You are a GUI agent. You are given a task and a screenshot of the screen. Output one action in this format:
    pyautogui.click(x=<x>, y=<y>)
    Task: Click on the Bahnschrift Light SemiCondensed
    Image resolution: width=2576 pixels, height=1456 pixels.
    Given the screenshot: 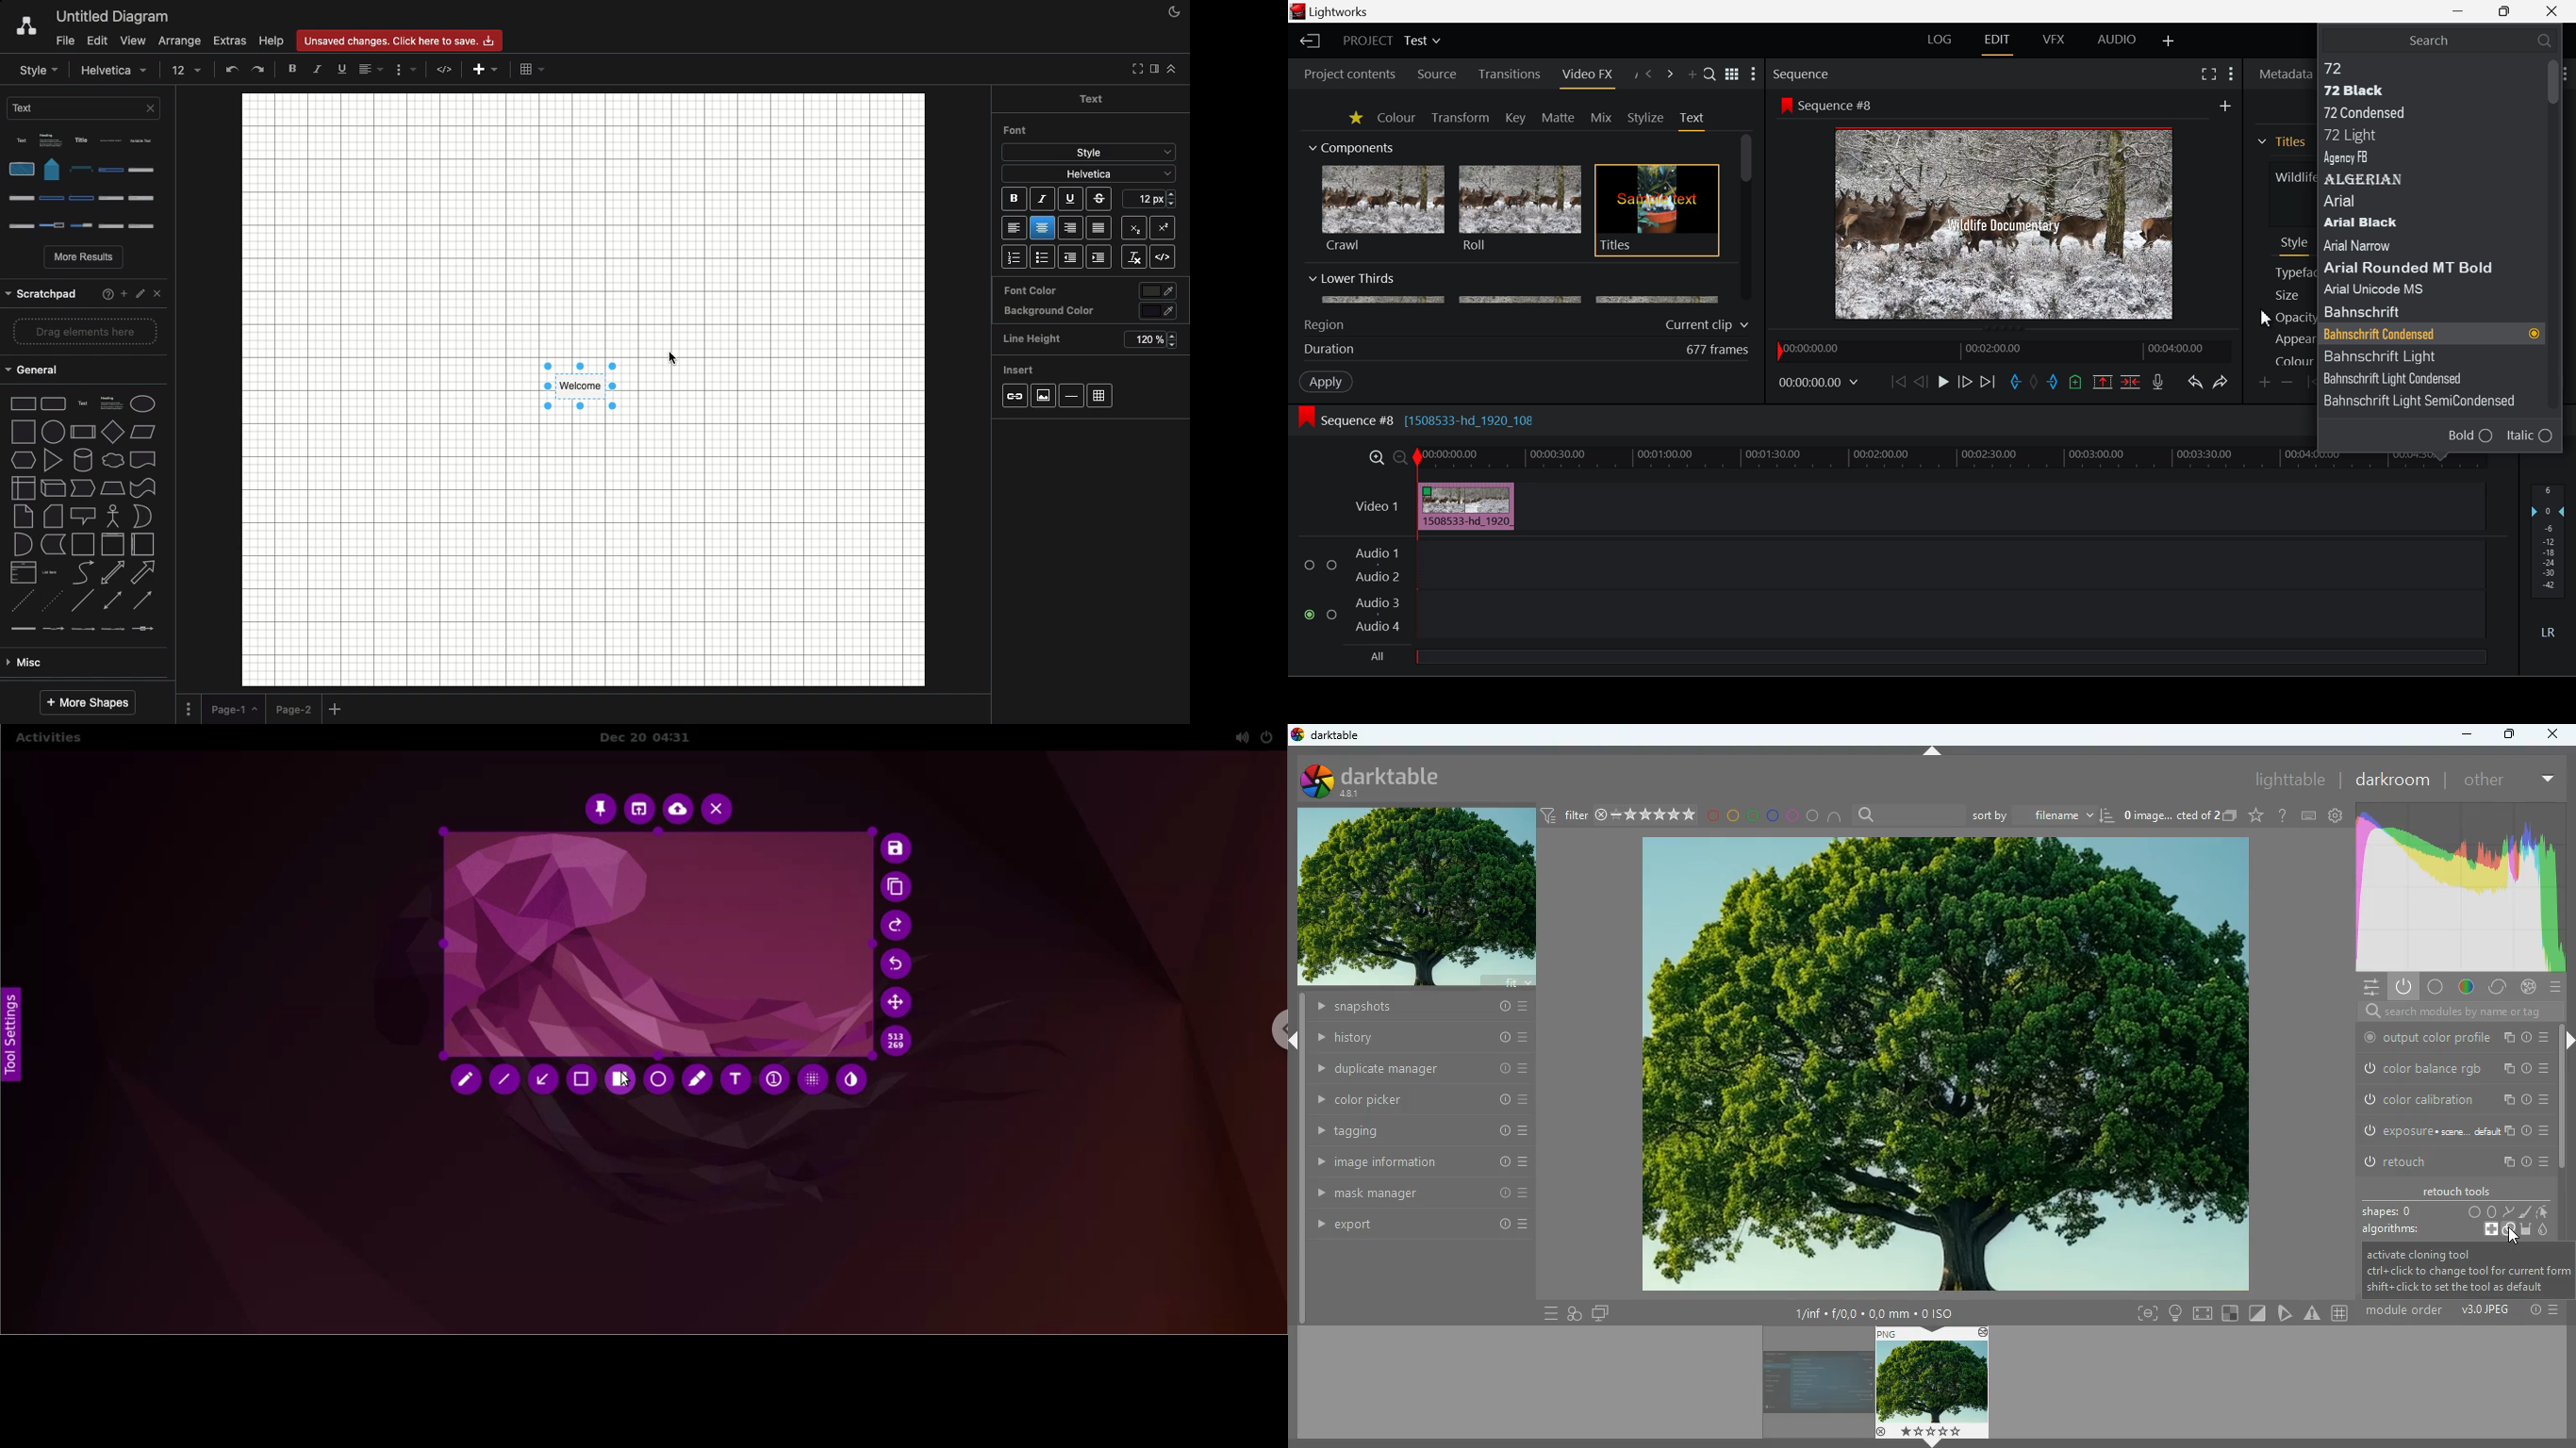 What is the action you would take?
    pyautogui.click(x=2426, y=402)
    